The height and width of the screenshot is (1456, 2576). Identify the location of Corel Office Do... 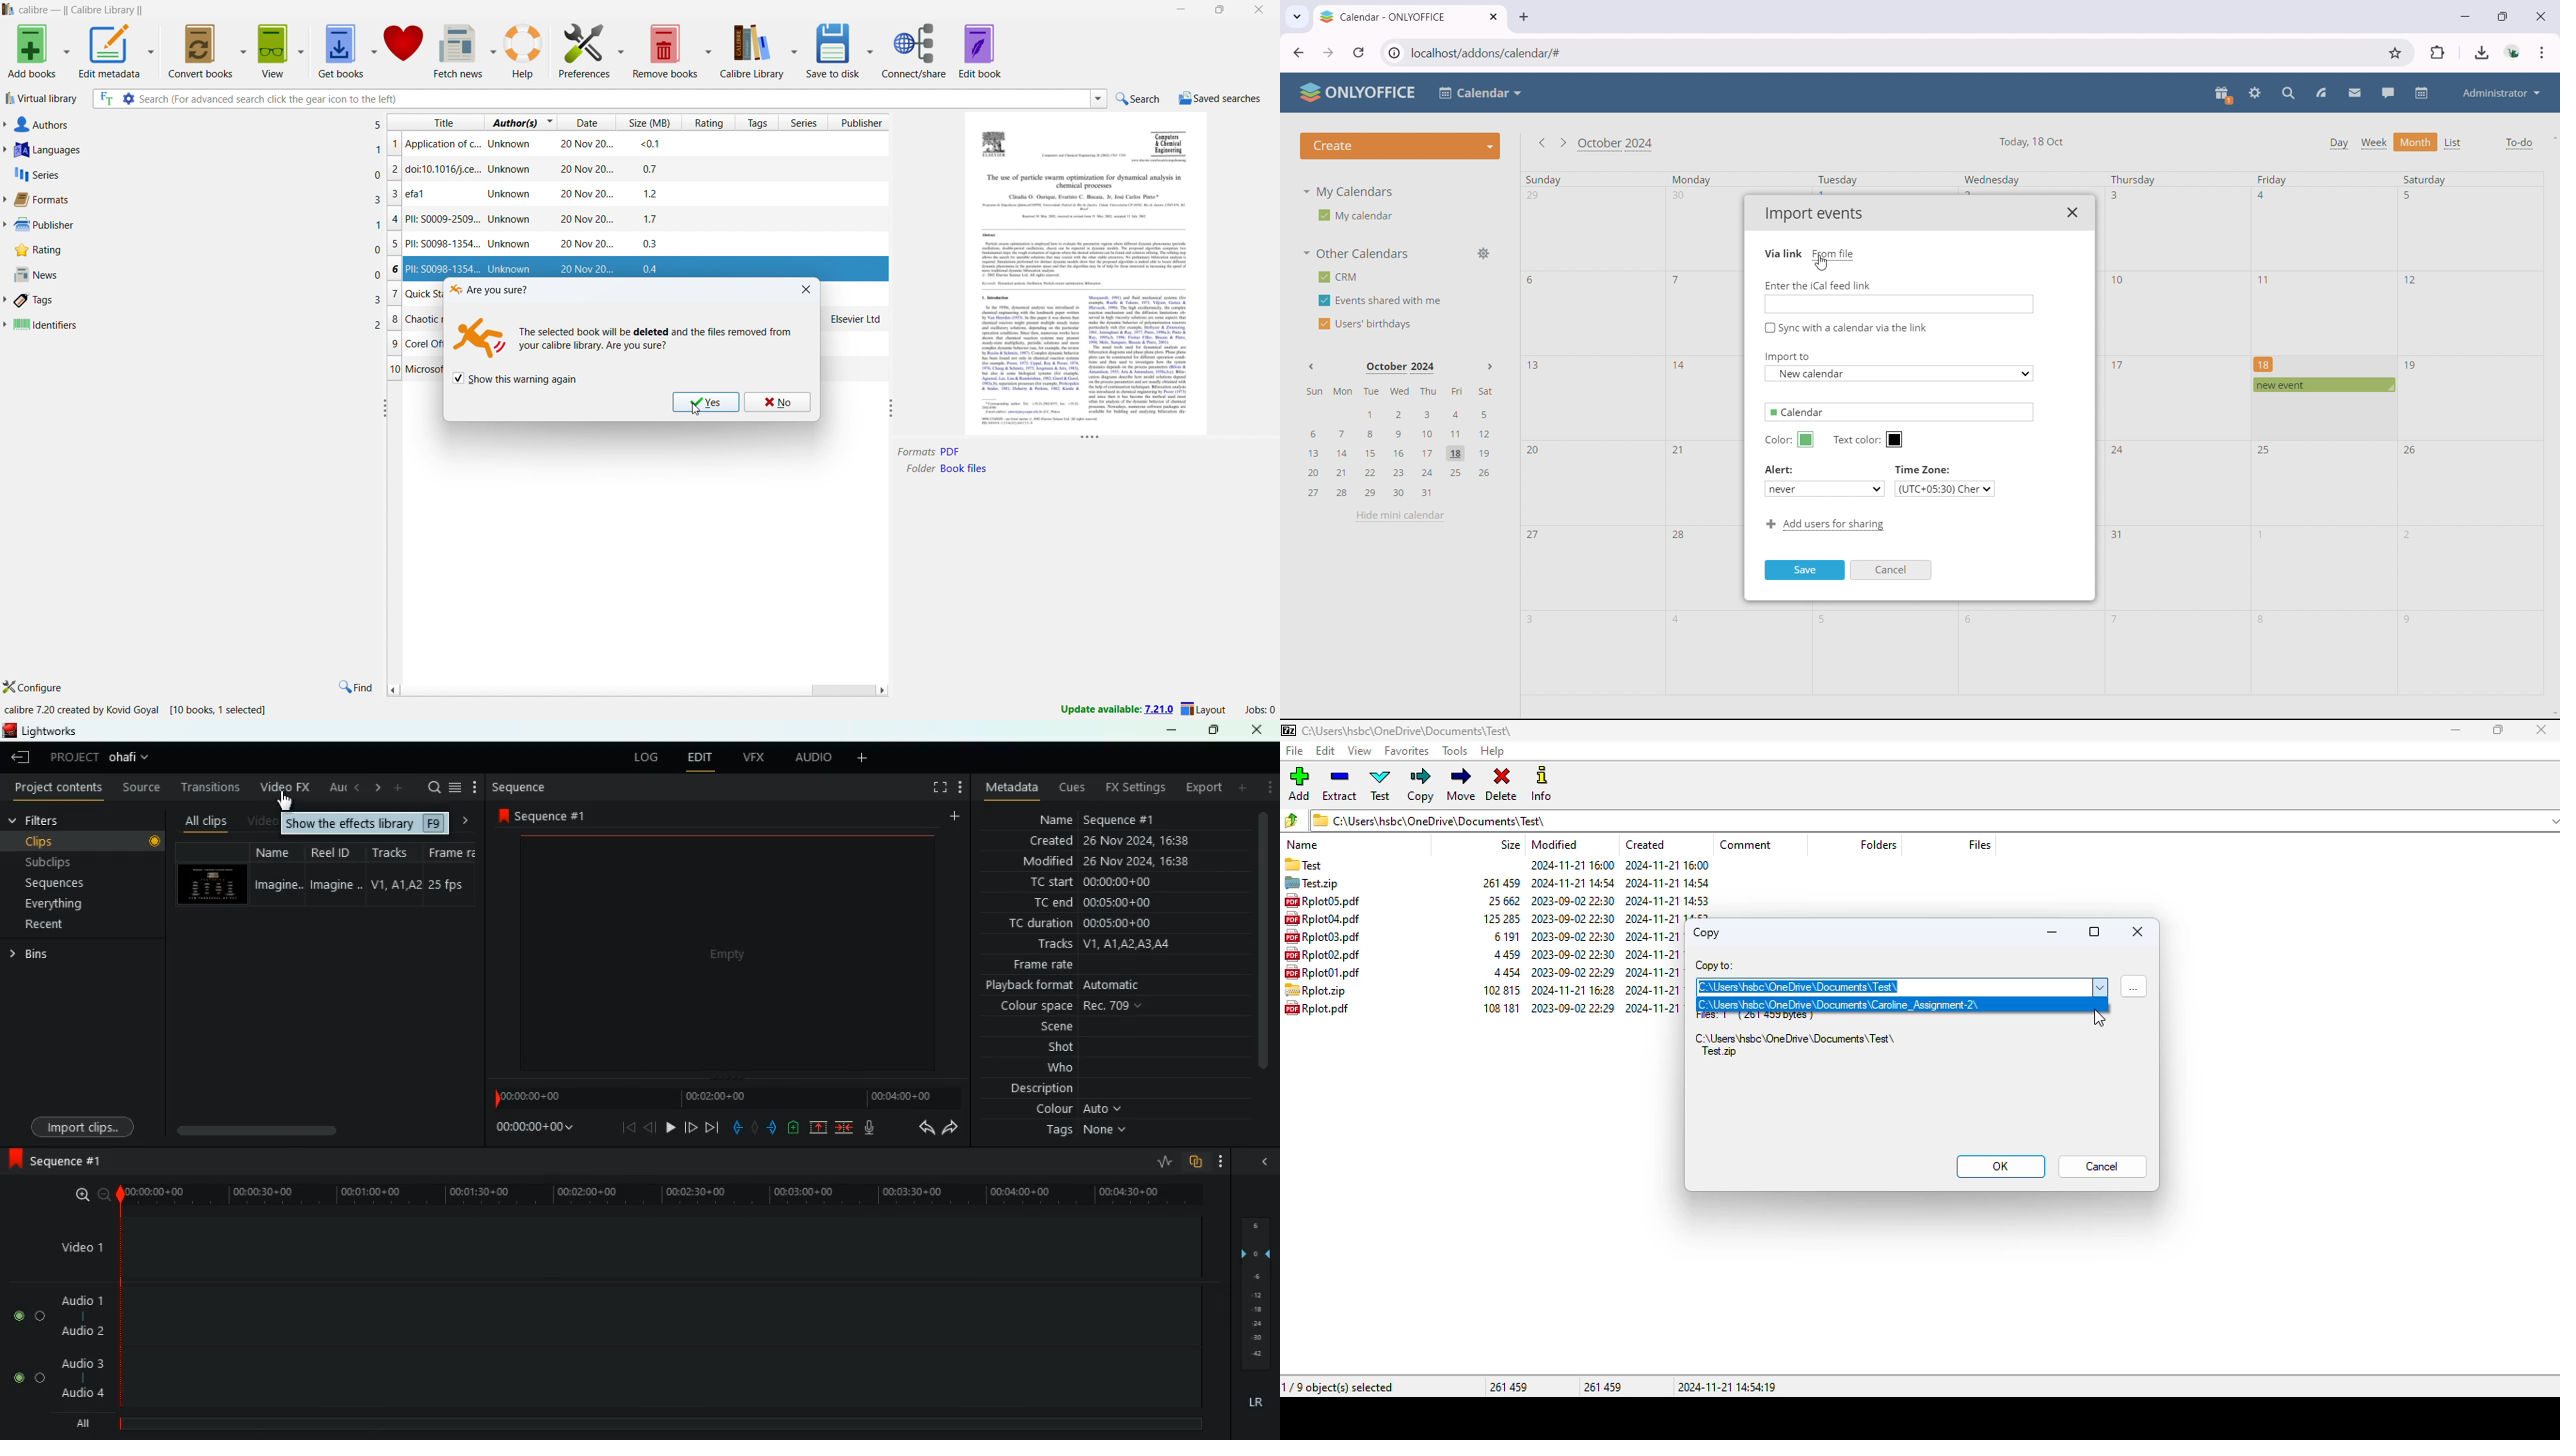
(415, 343).